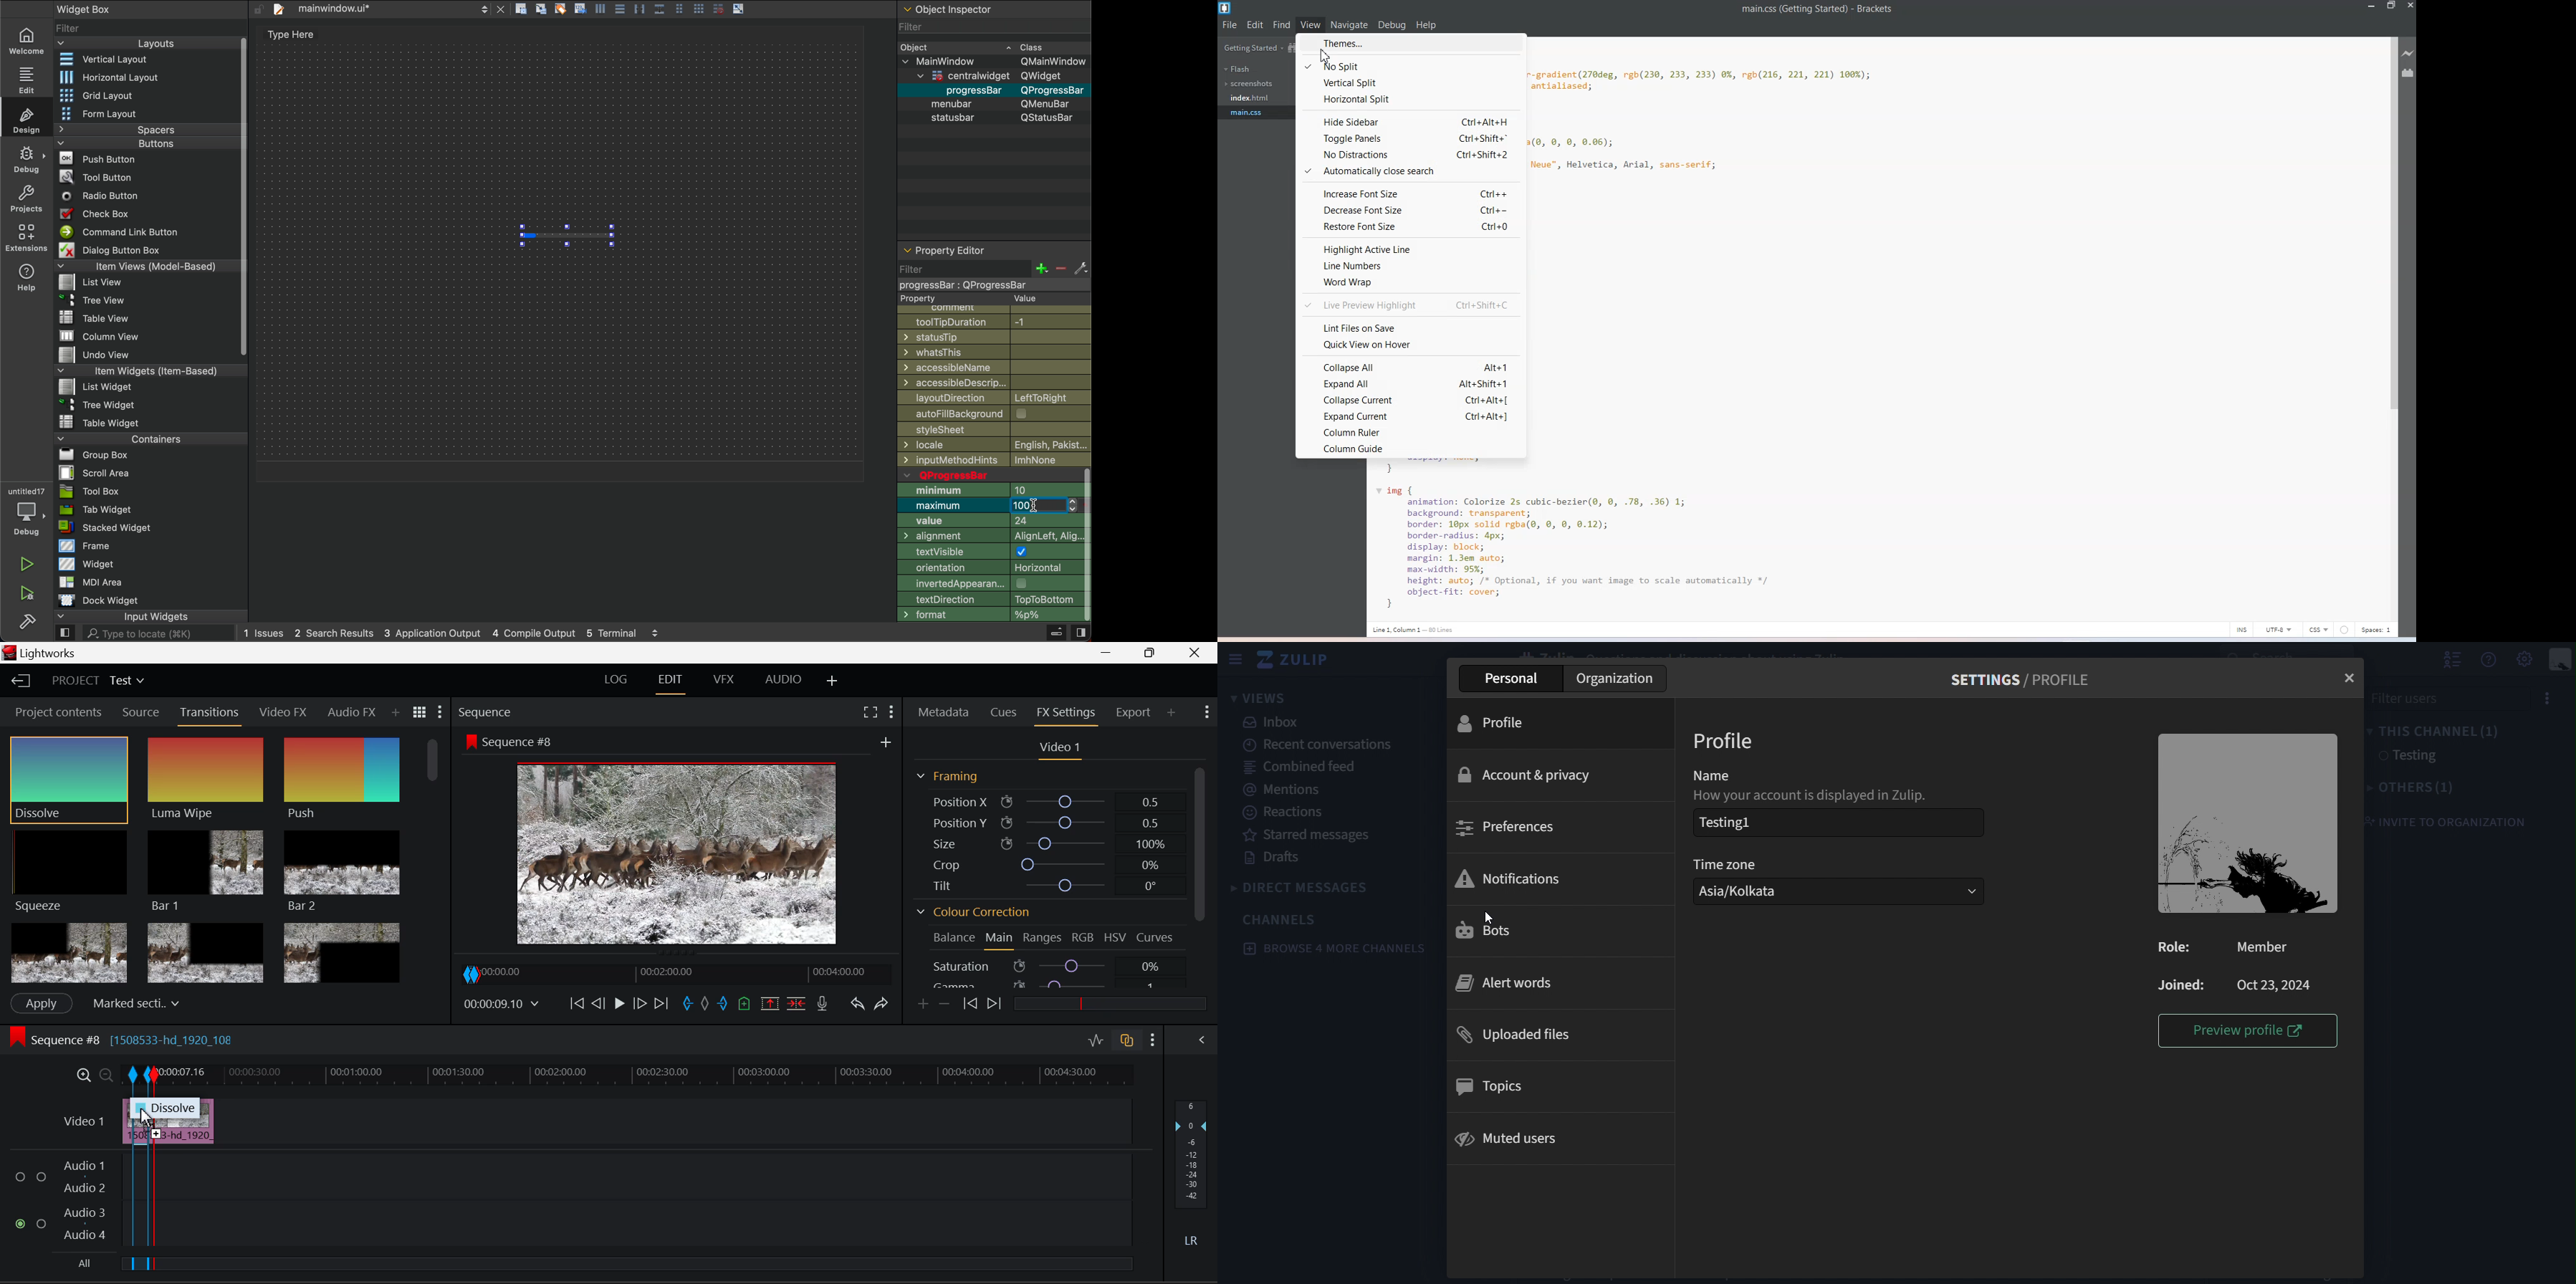 This screenshot has width=2576, height=1288. What do you see at coordinates (28, 593) in the screenshot?
I see `run and debug` at bounding box center [28, 593].